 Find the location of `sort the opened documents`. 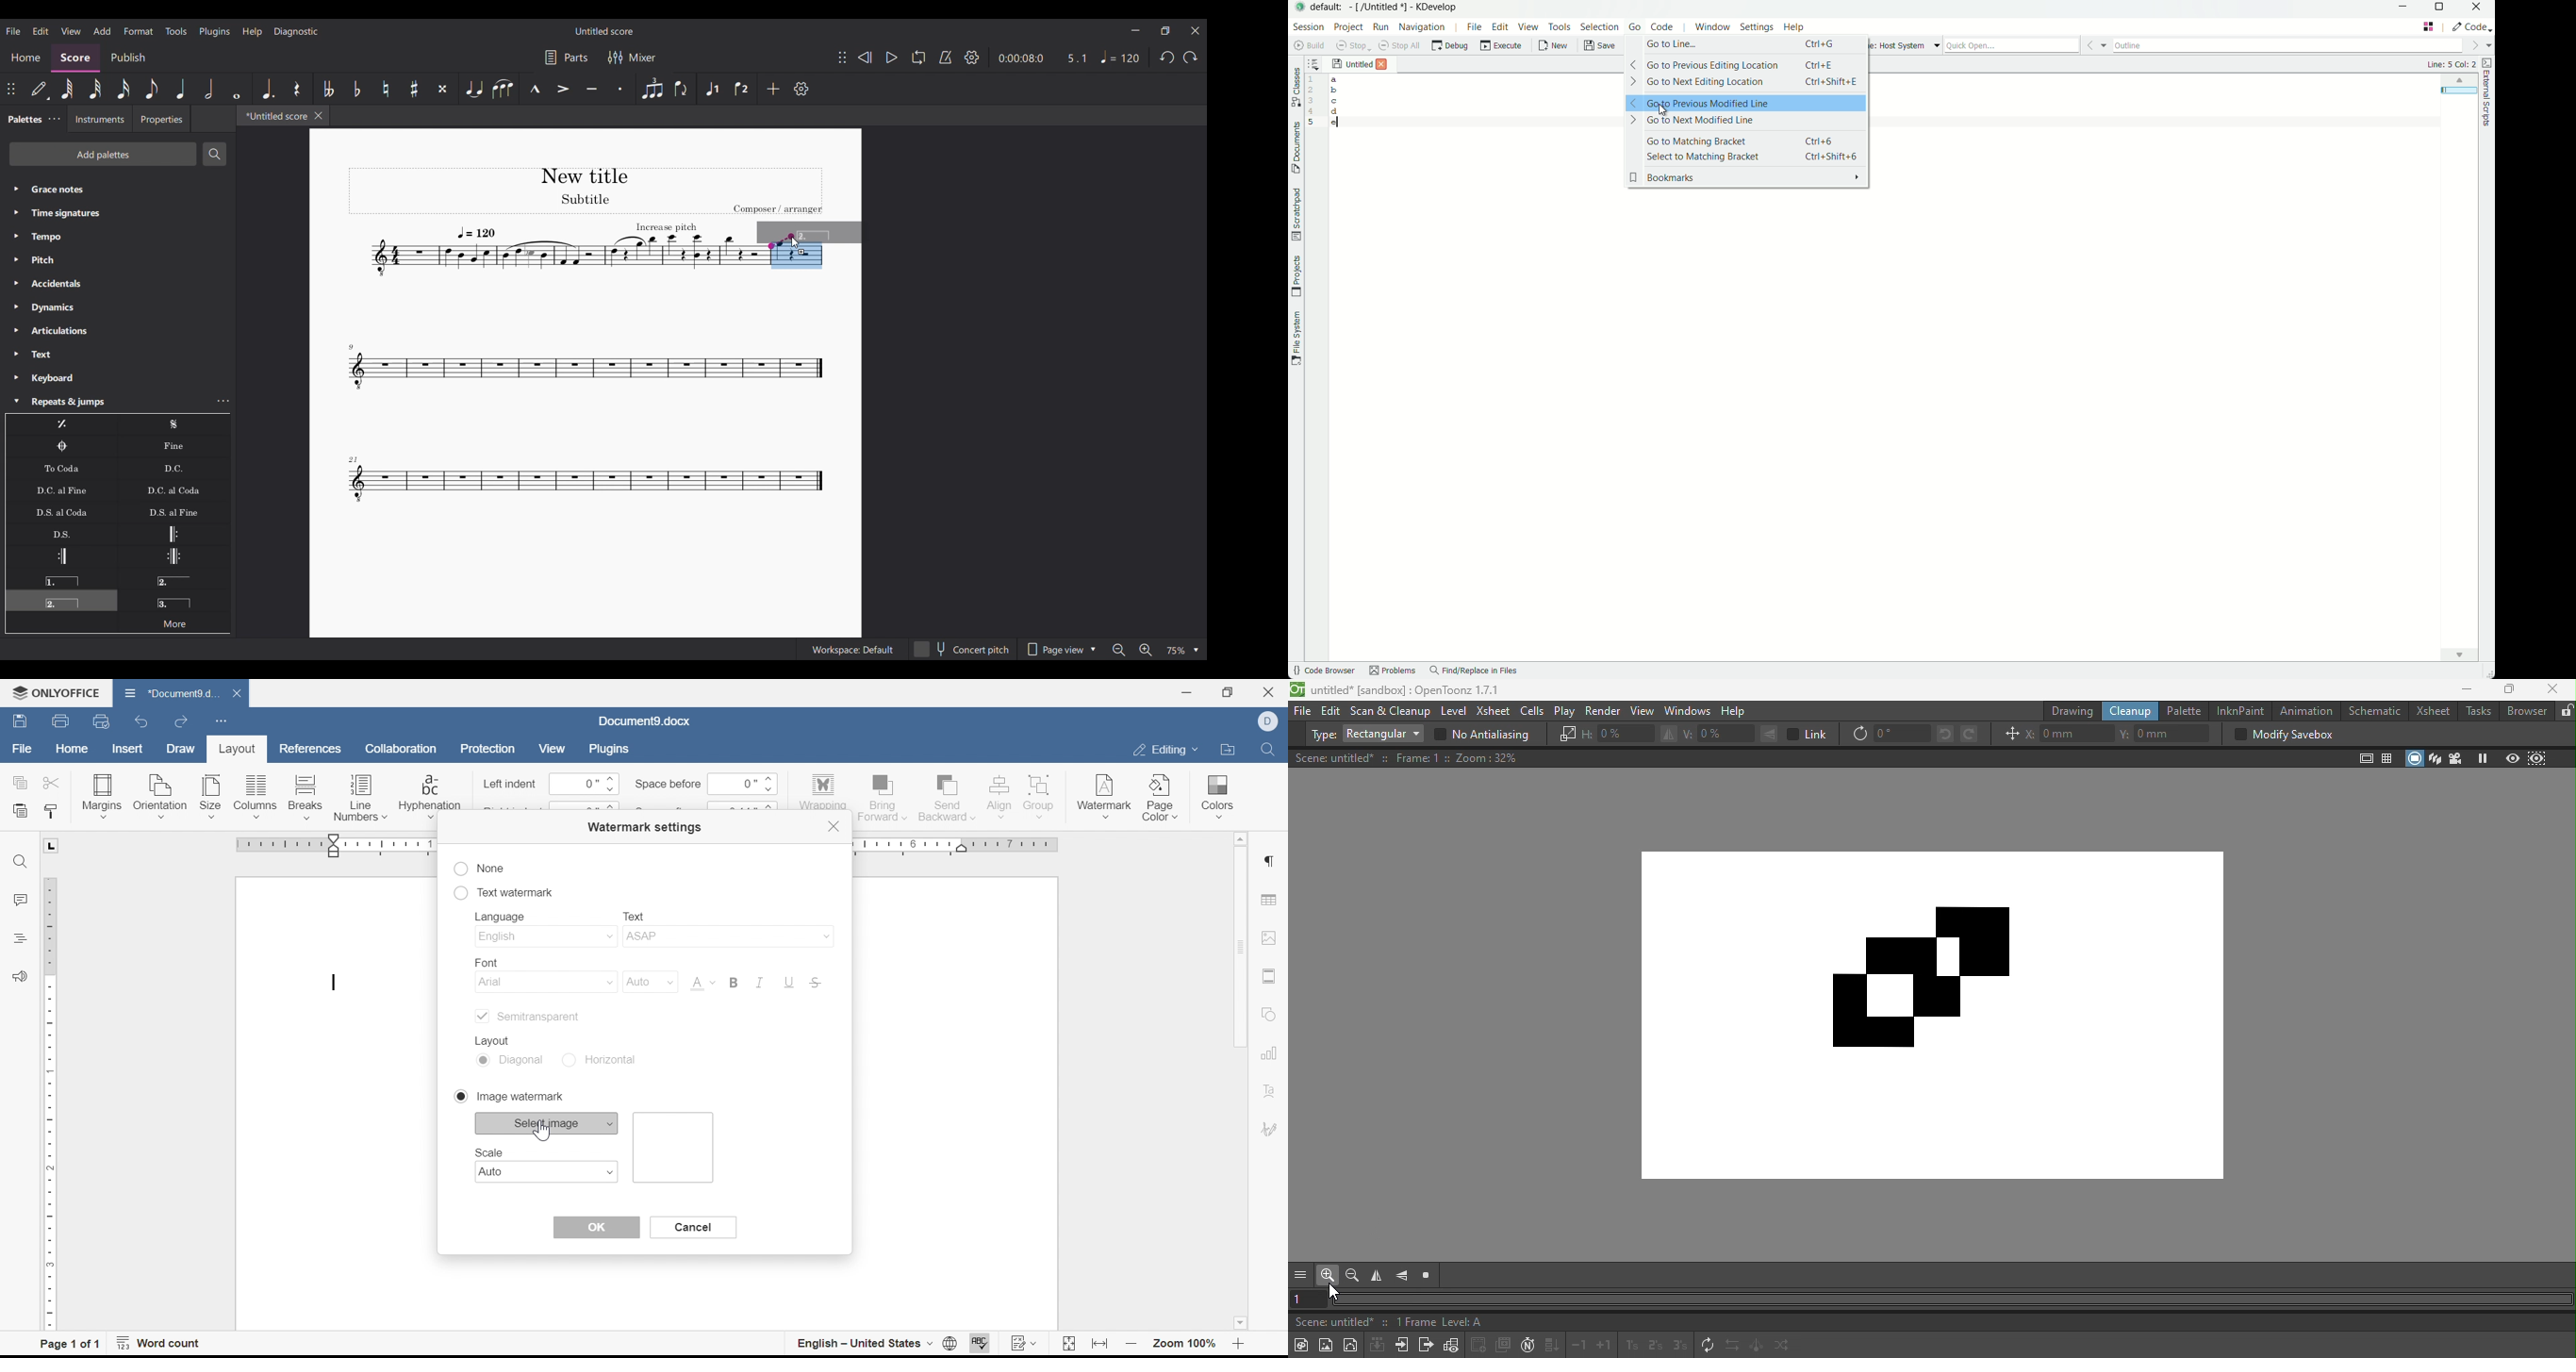

sort the opened documents is located at coordinates (1313, 63).